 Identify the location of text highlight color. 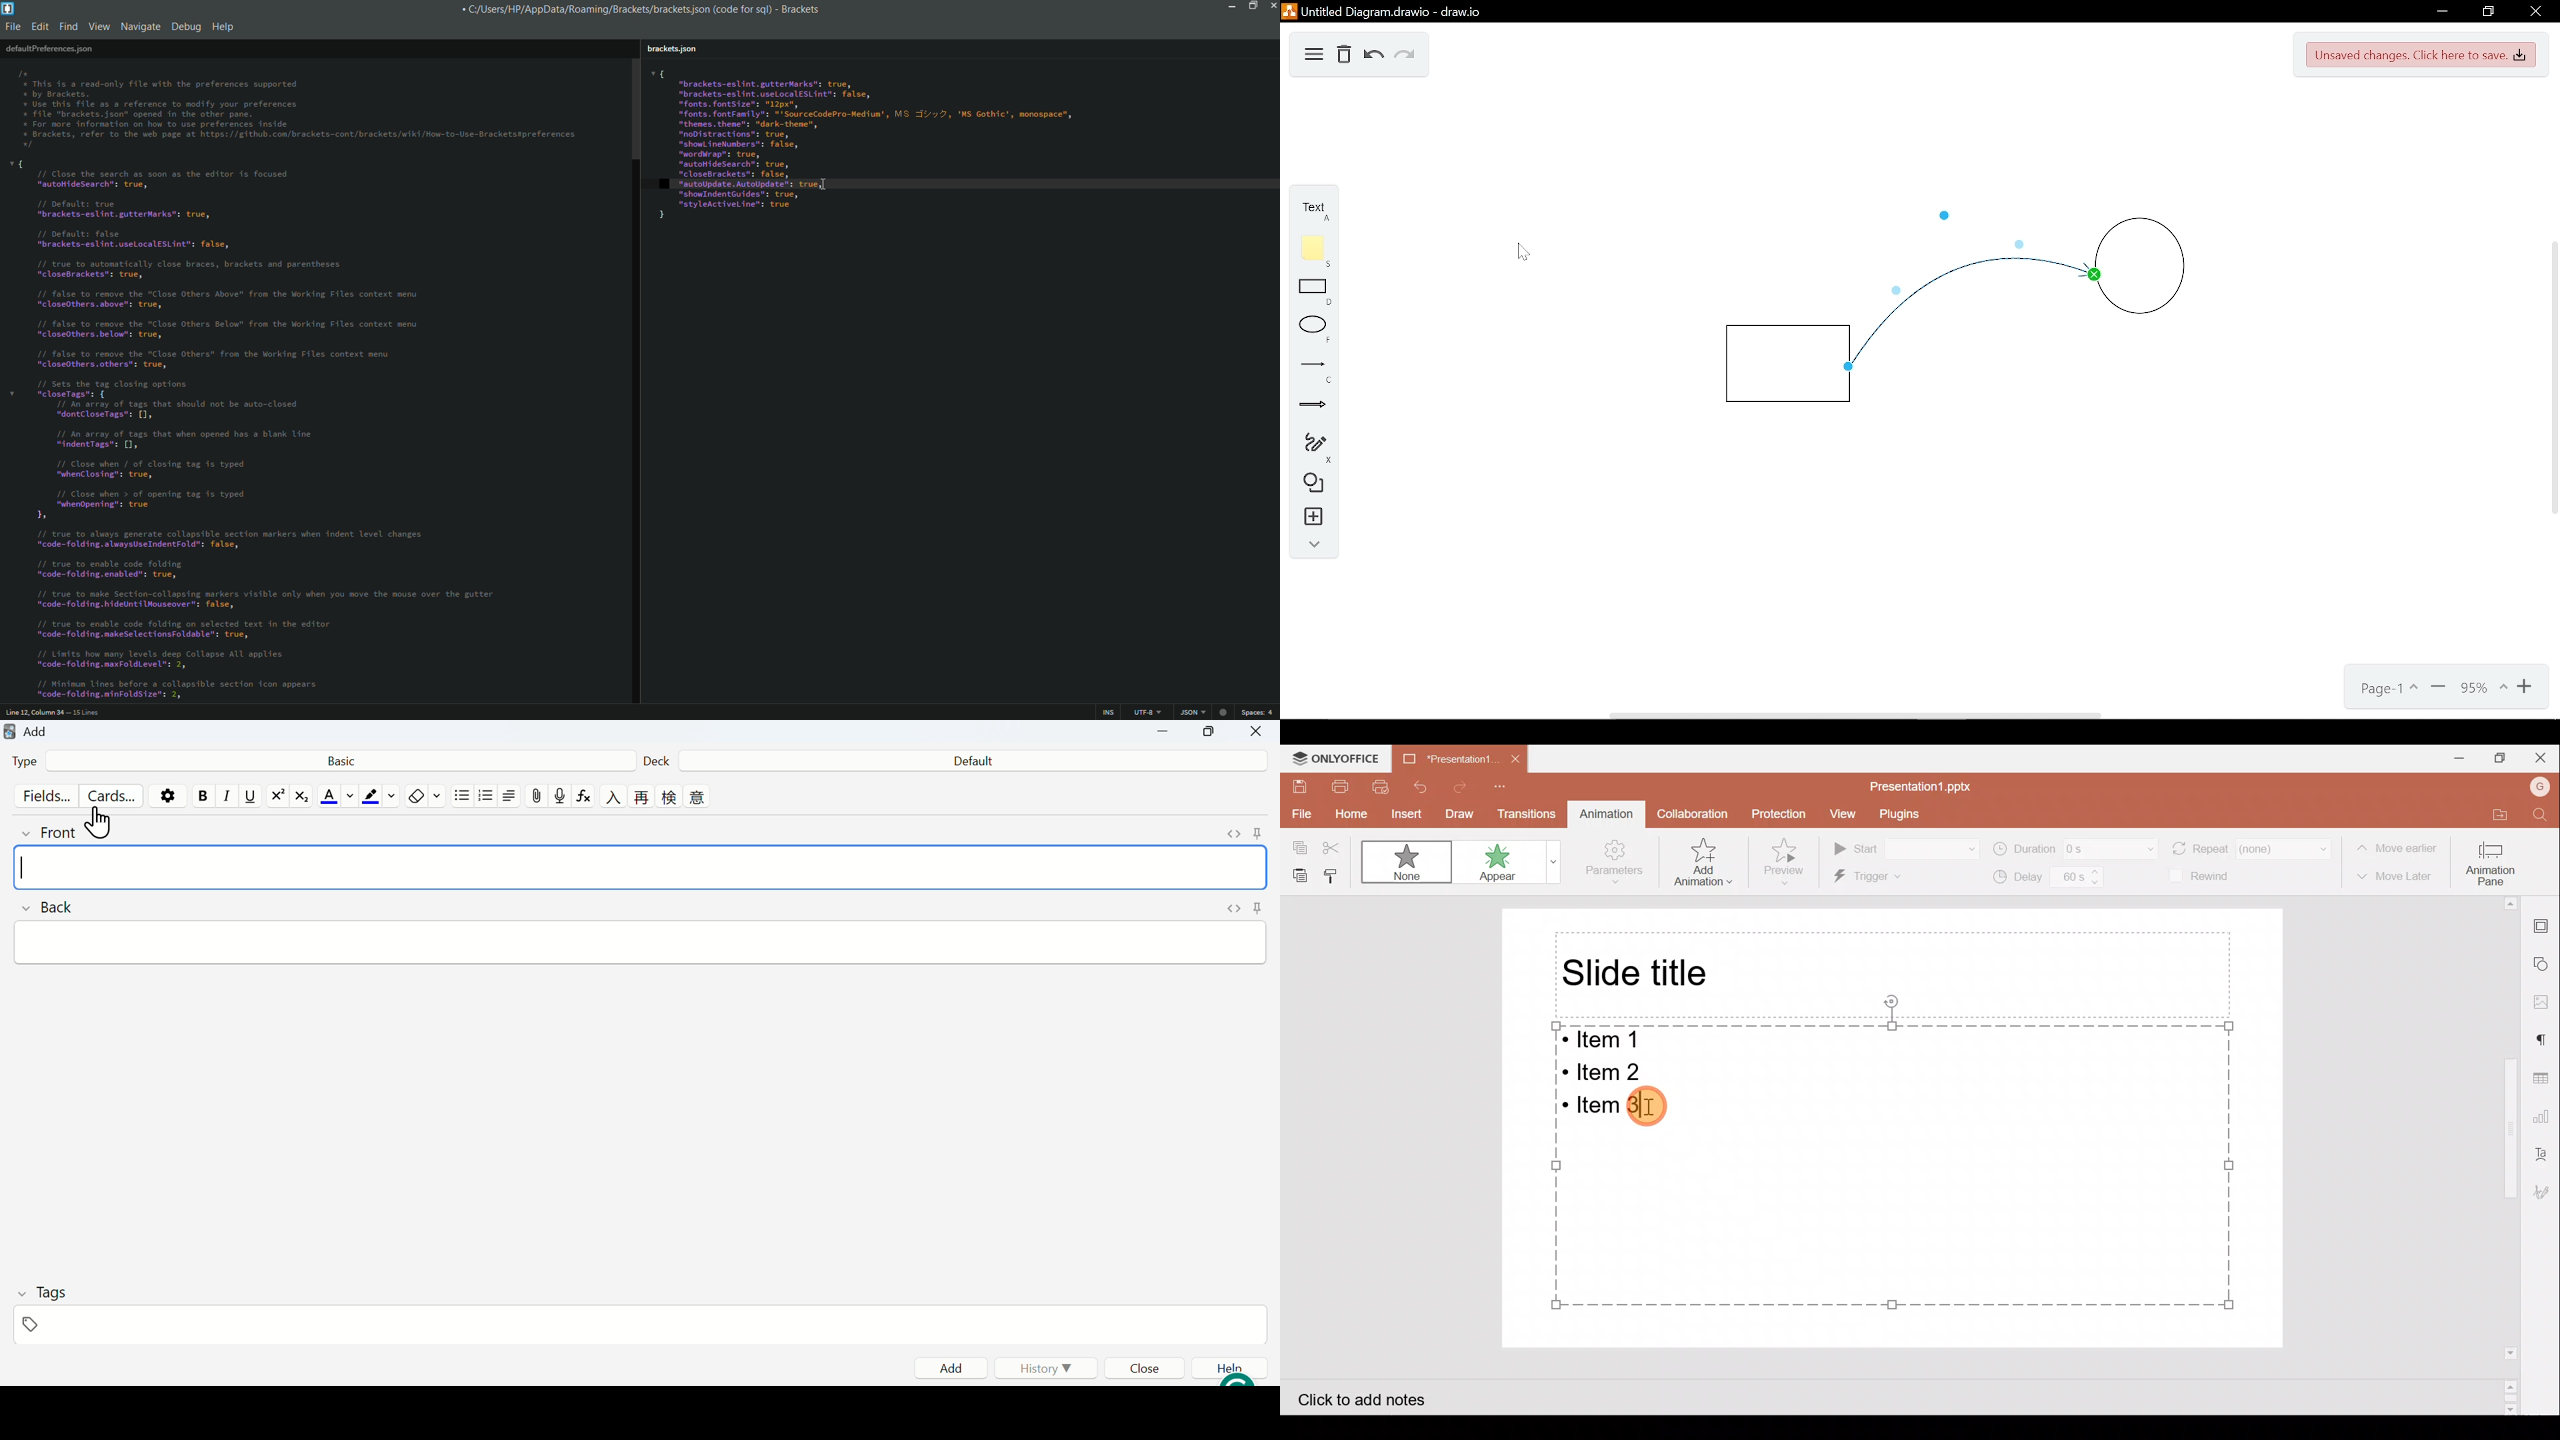
(371, 796).